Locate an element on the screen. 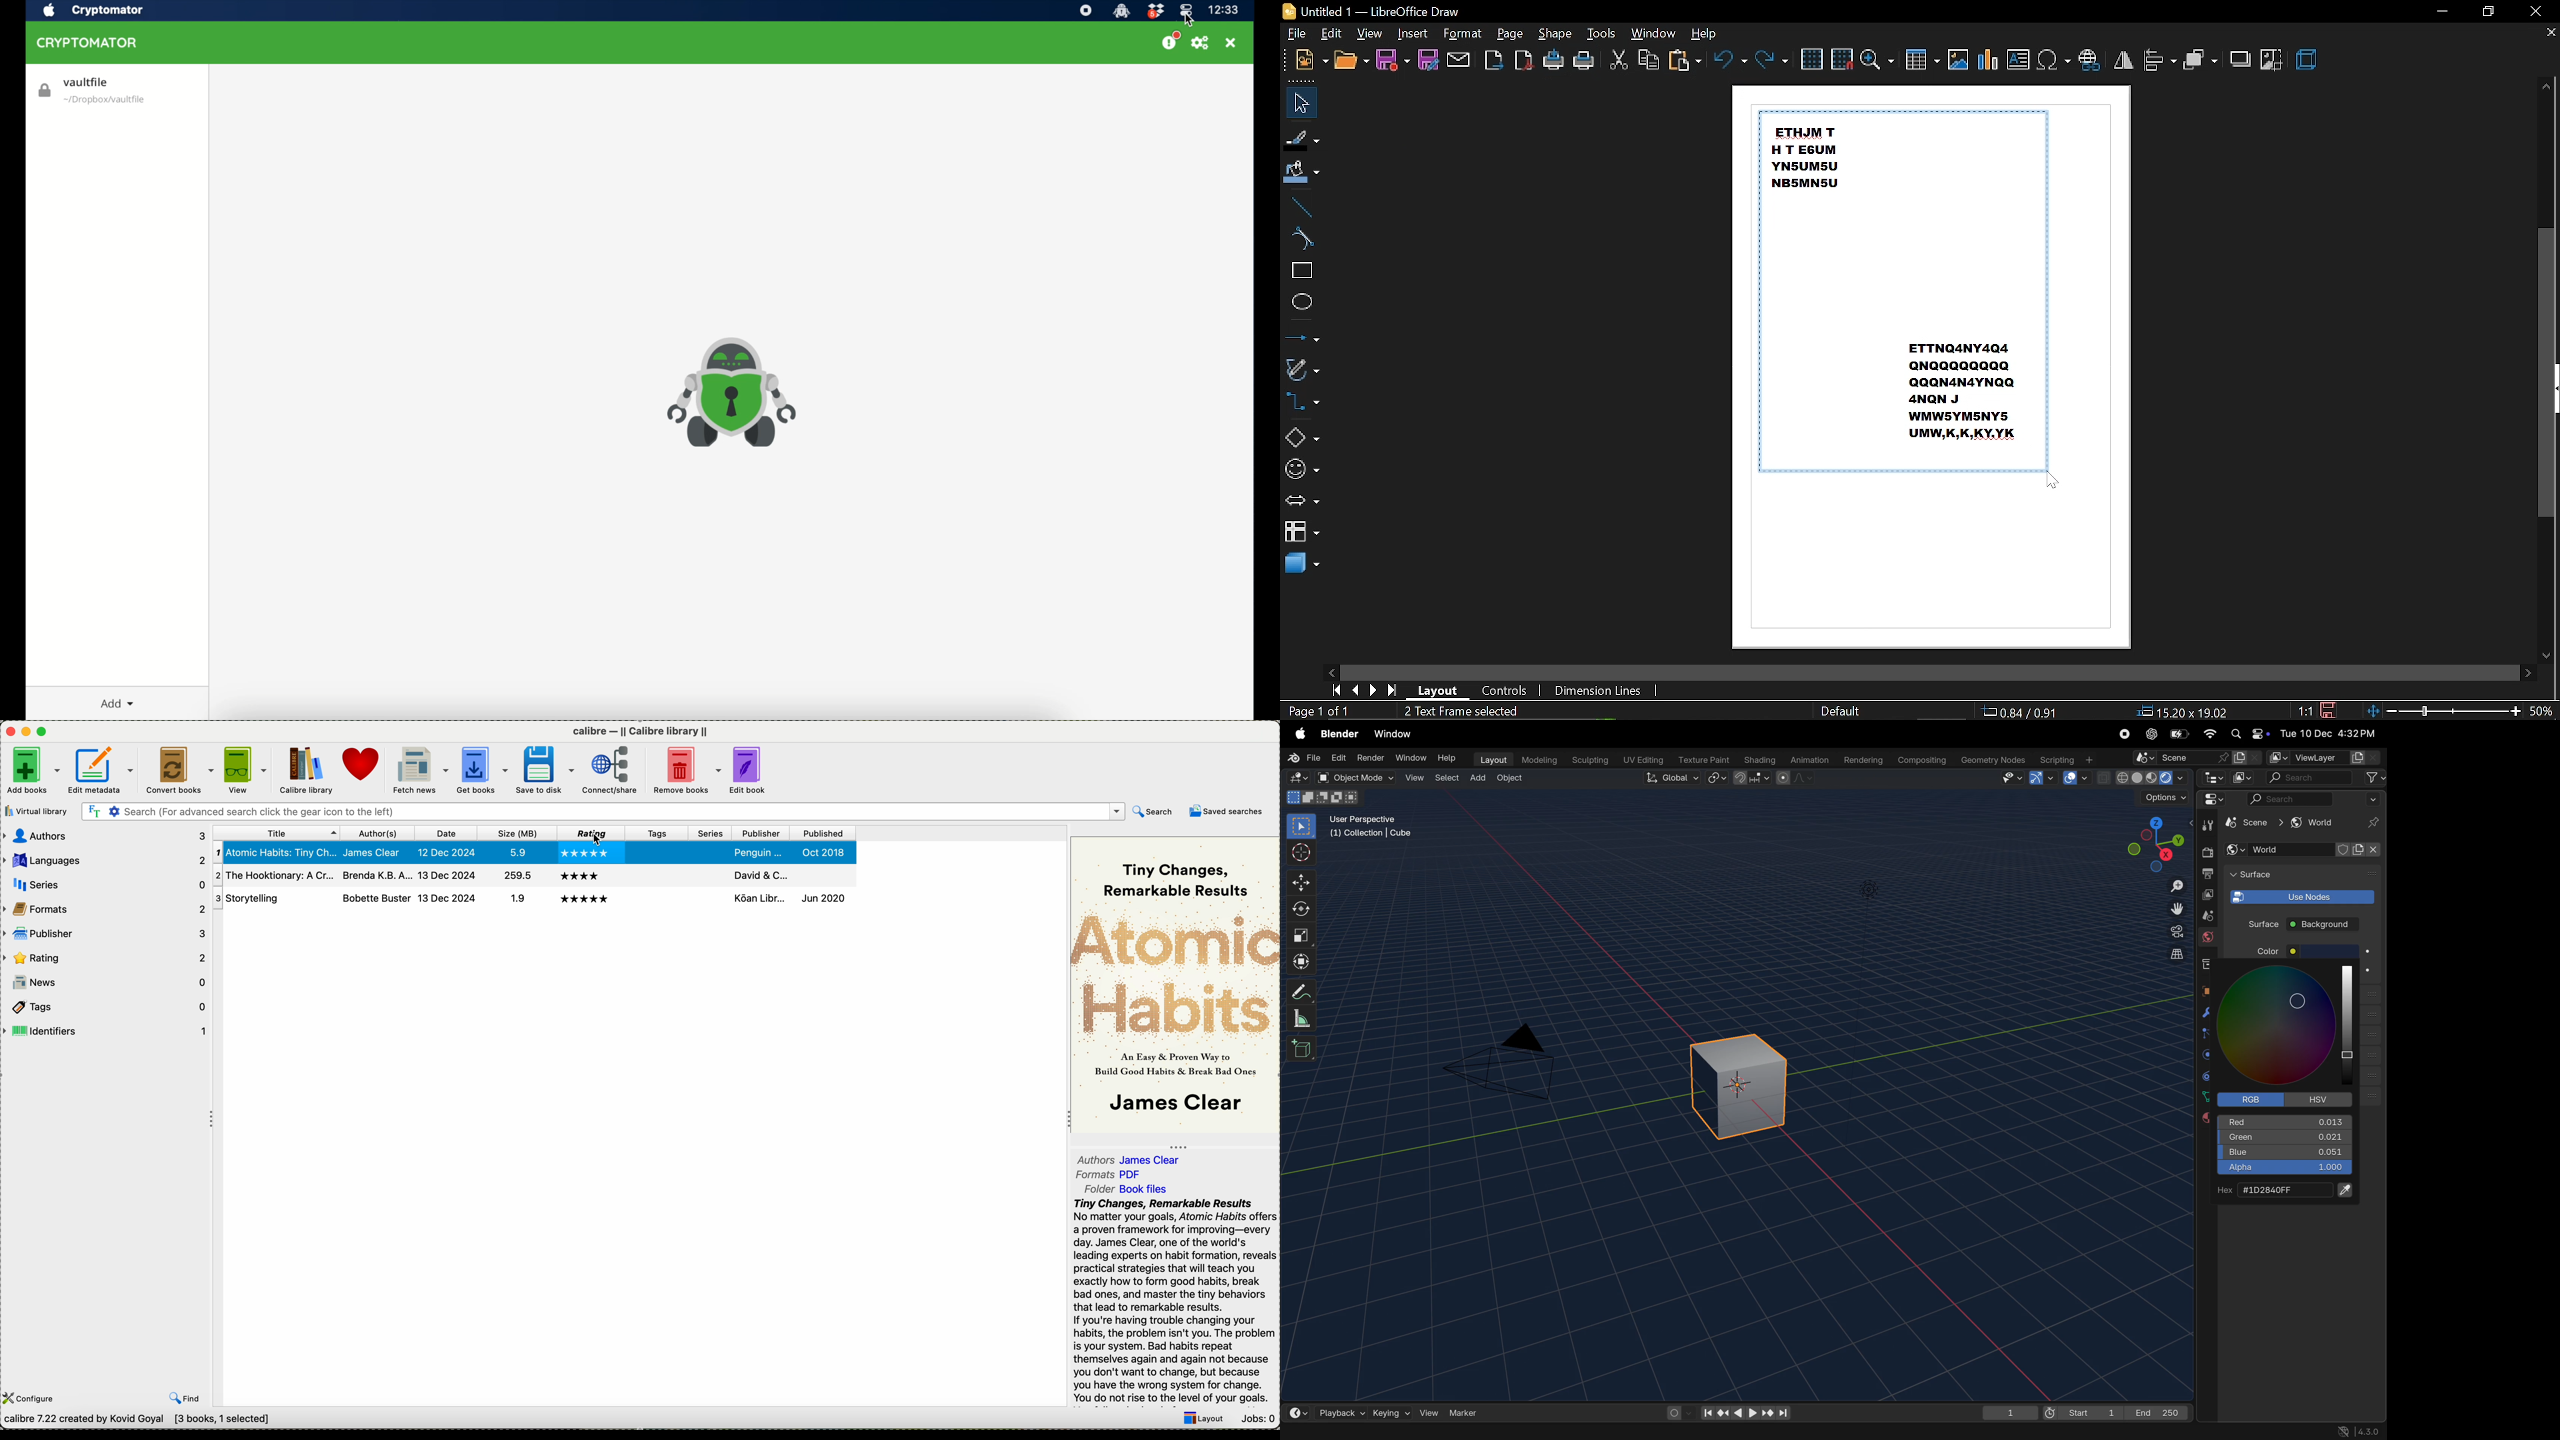  scripting is located at coordinates (2069, 759).